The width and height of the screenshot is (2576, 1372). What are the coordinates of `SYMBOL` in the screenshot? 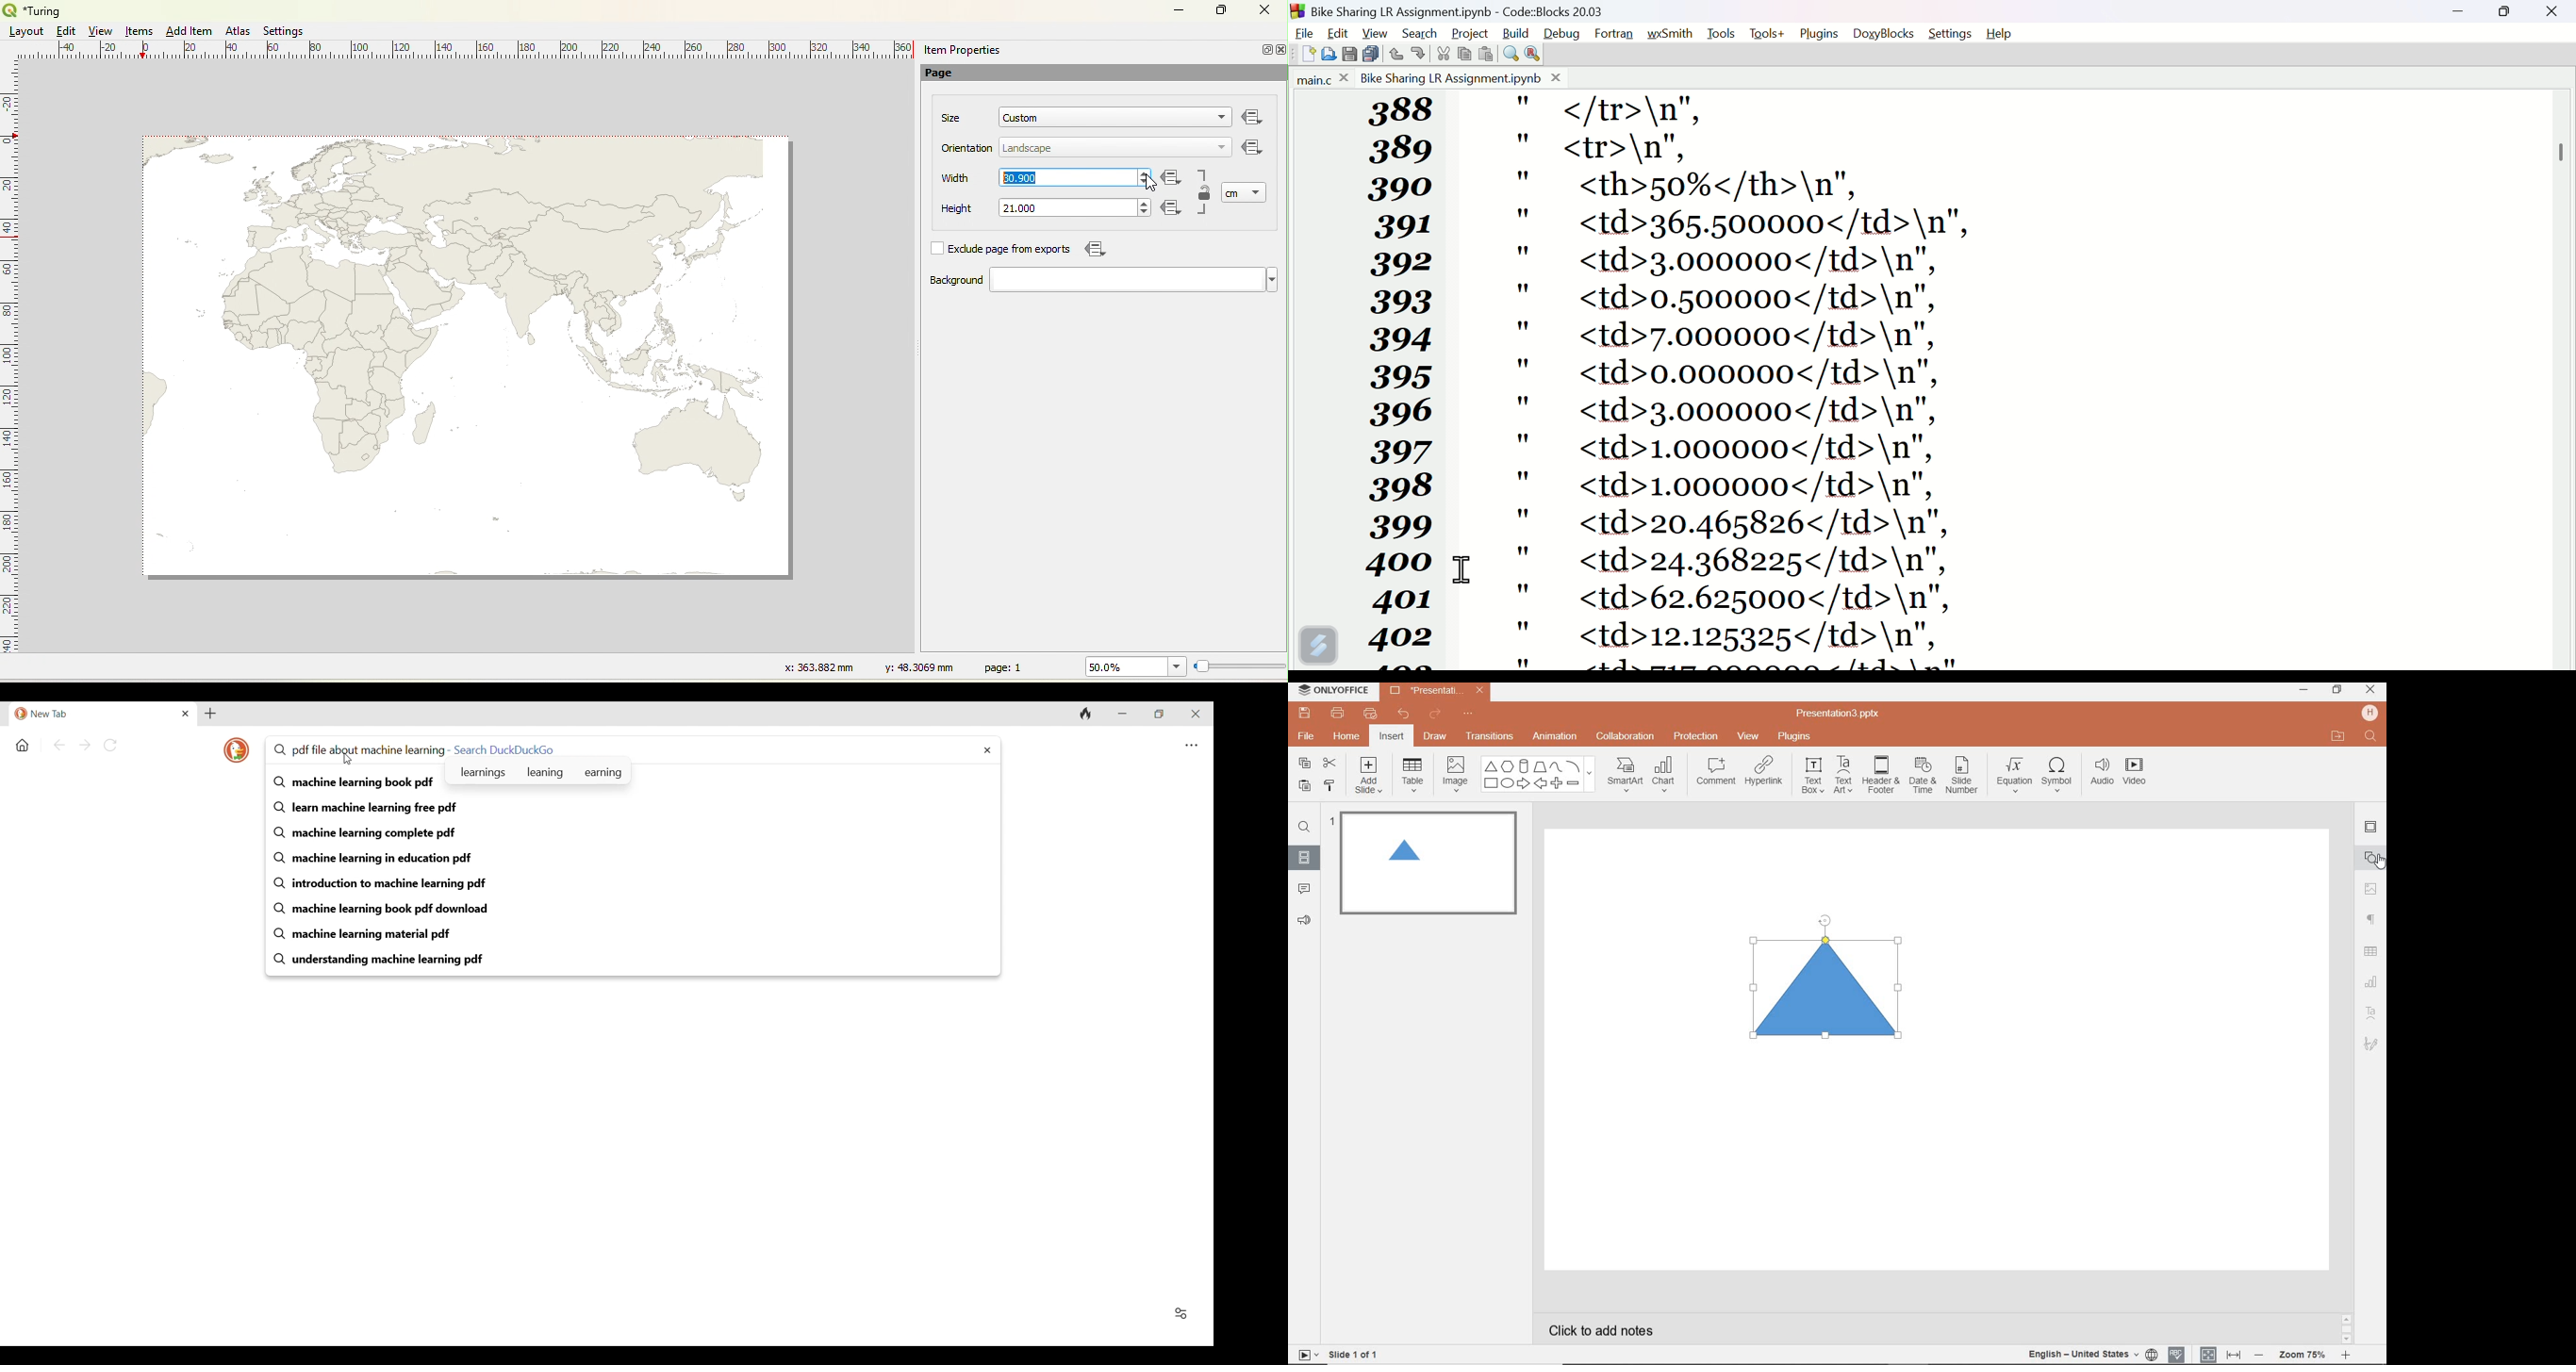 It's located at (2059, 772).